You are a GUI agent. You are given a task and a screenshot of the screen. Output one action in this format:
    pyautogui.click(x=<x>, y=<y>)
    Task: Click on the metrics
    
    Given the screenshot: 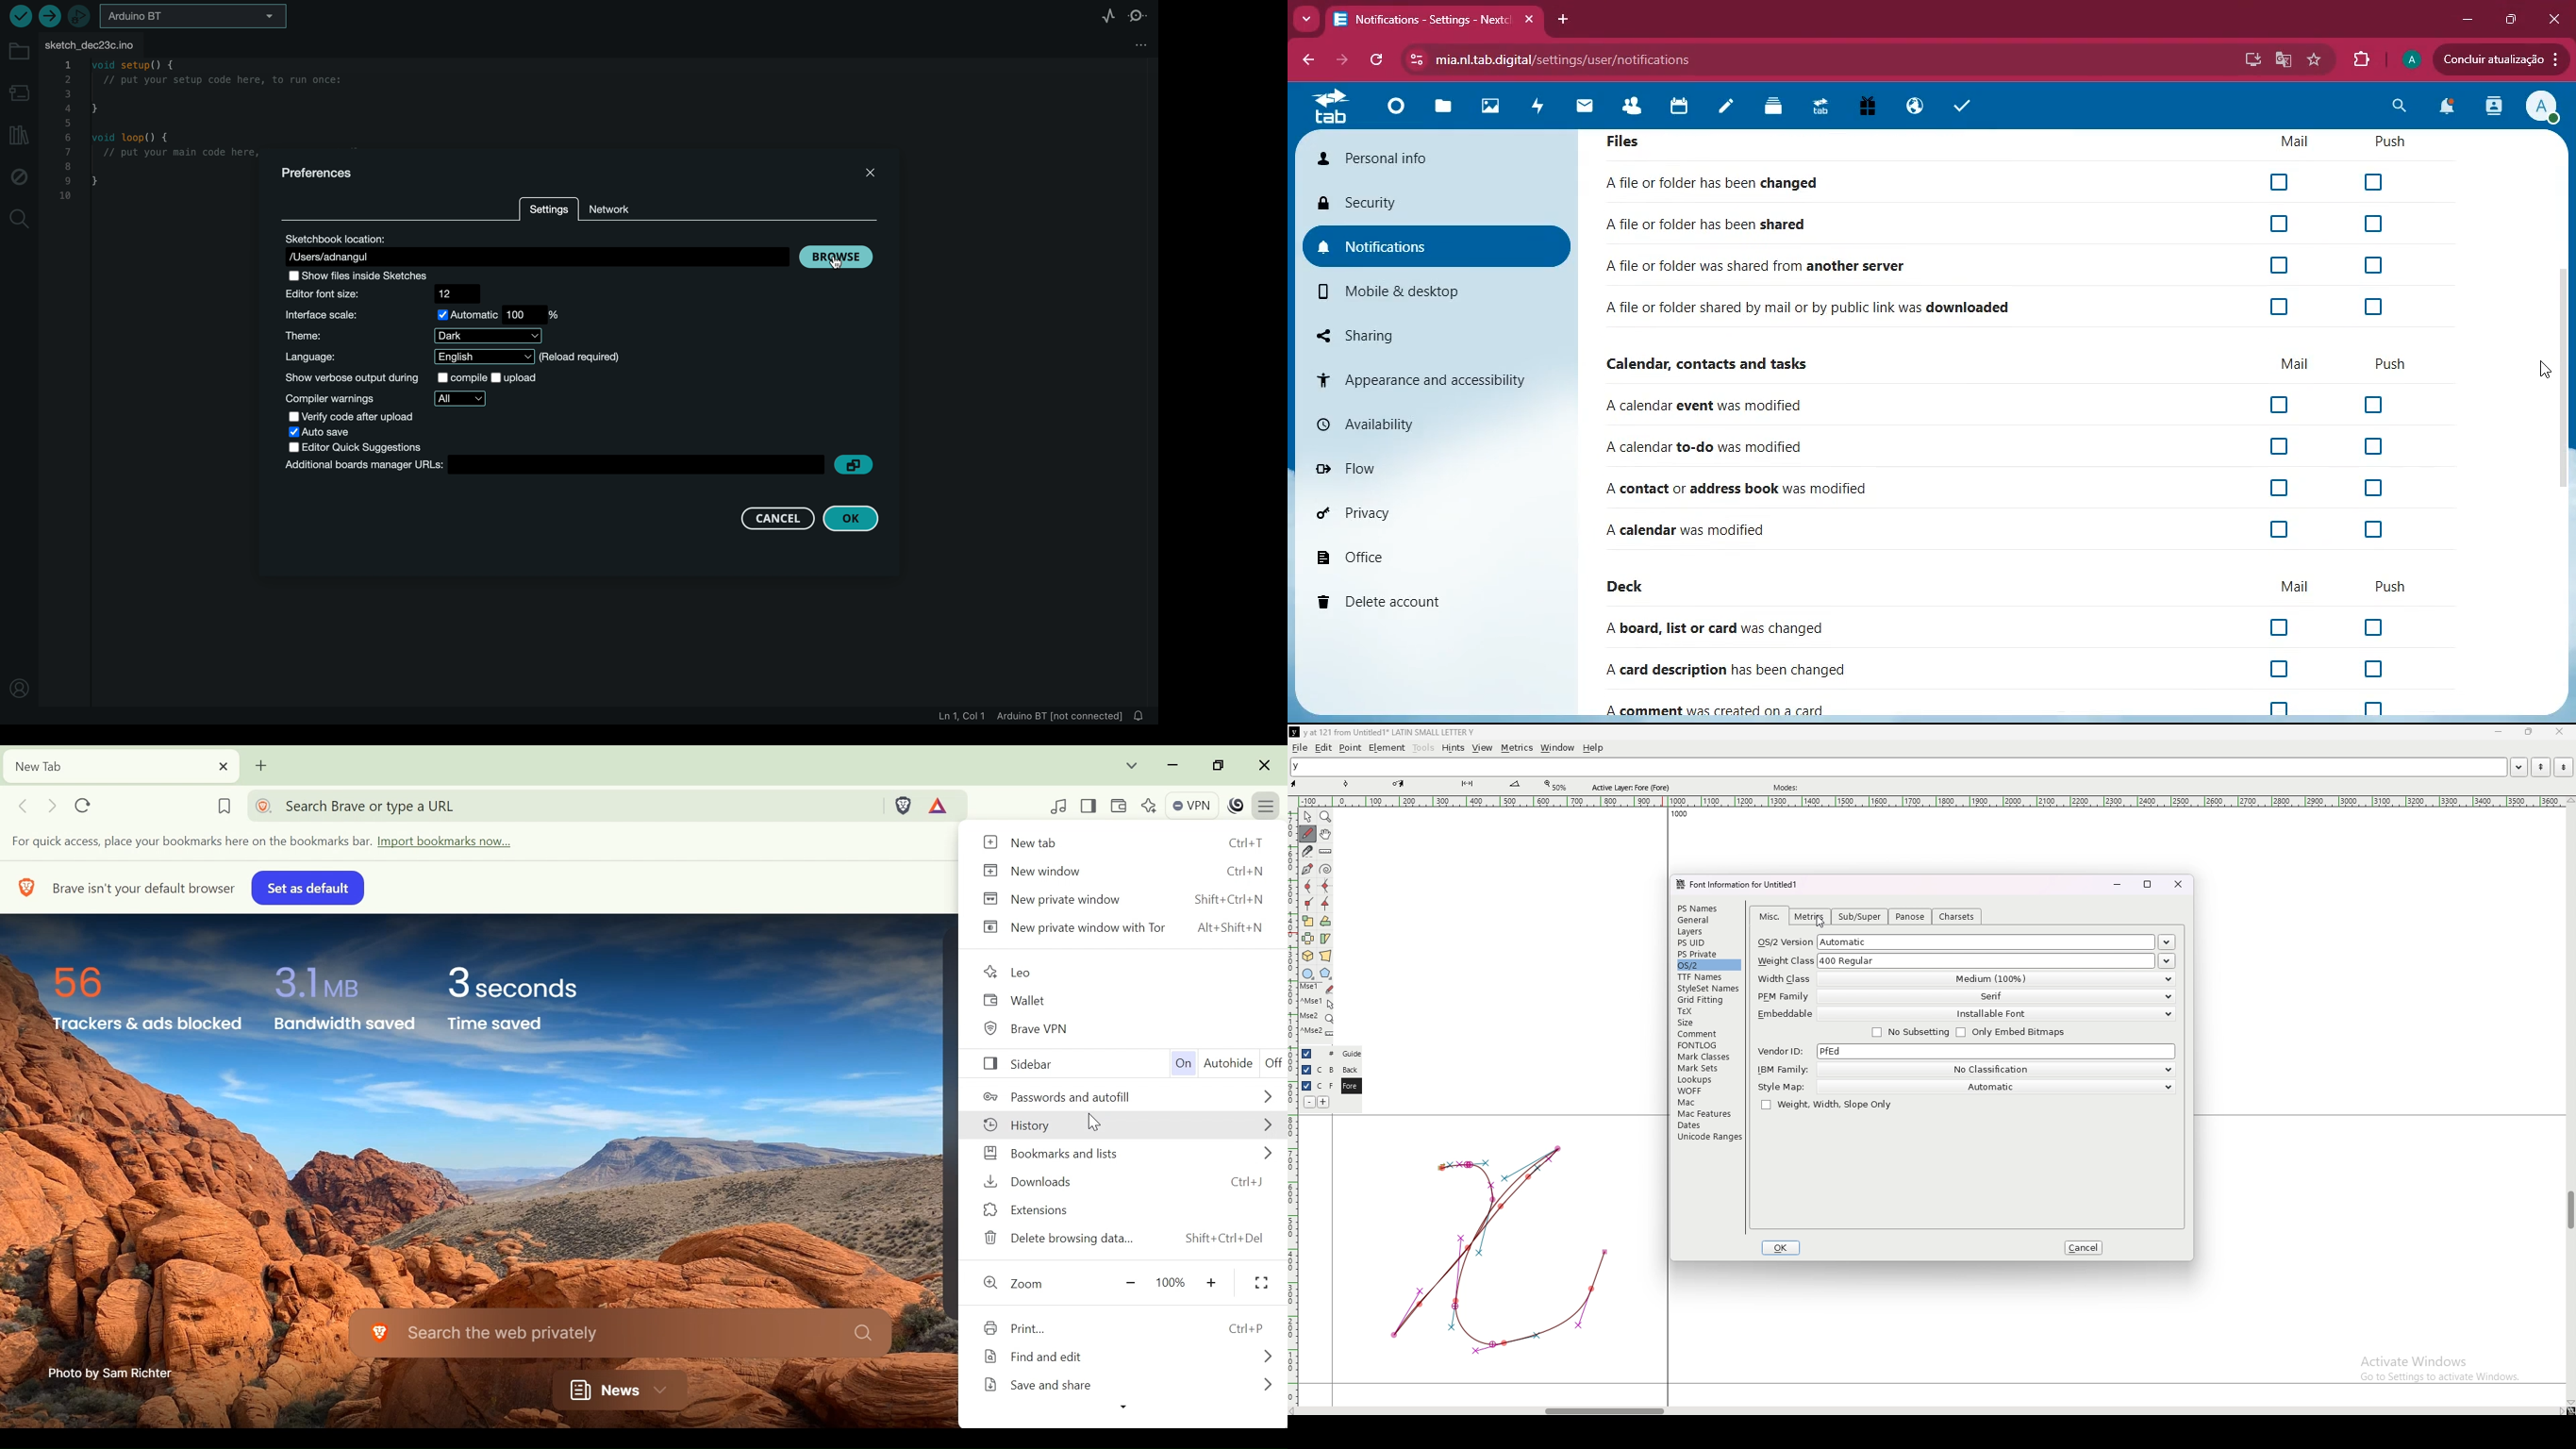 What is the action you would take?
    pyautogui.click(x=1808, y=916)
    